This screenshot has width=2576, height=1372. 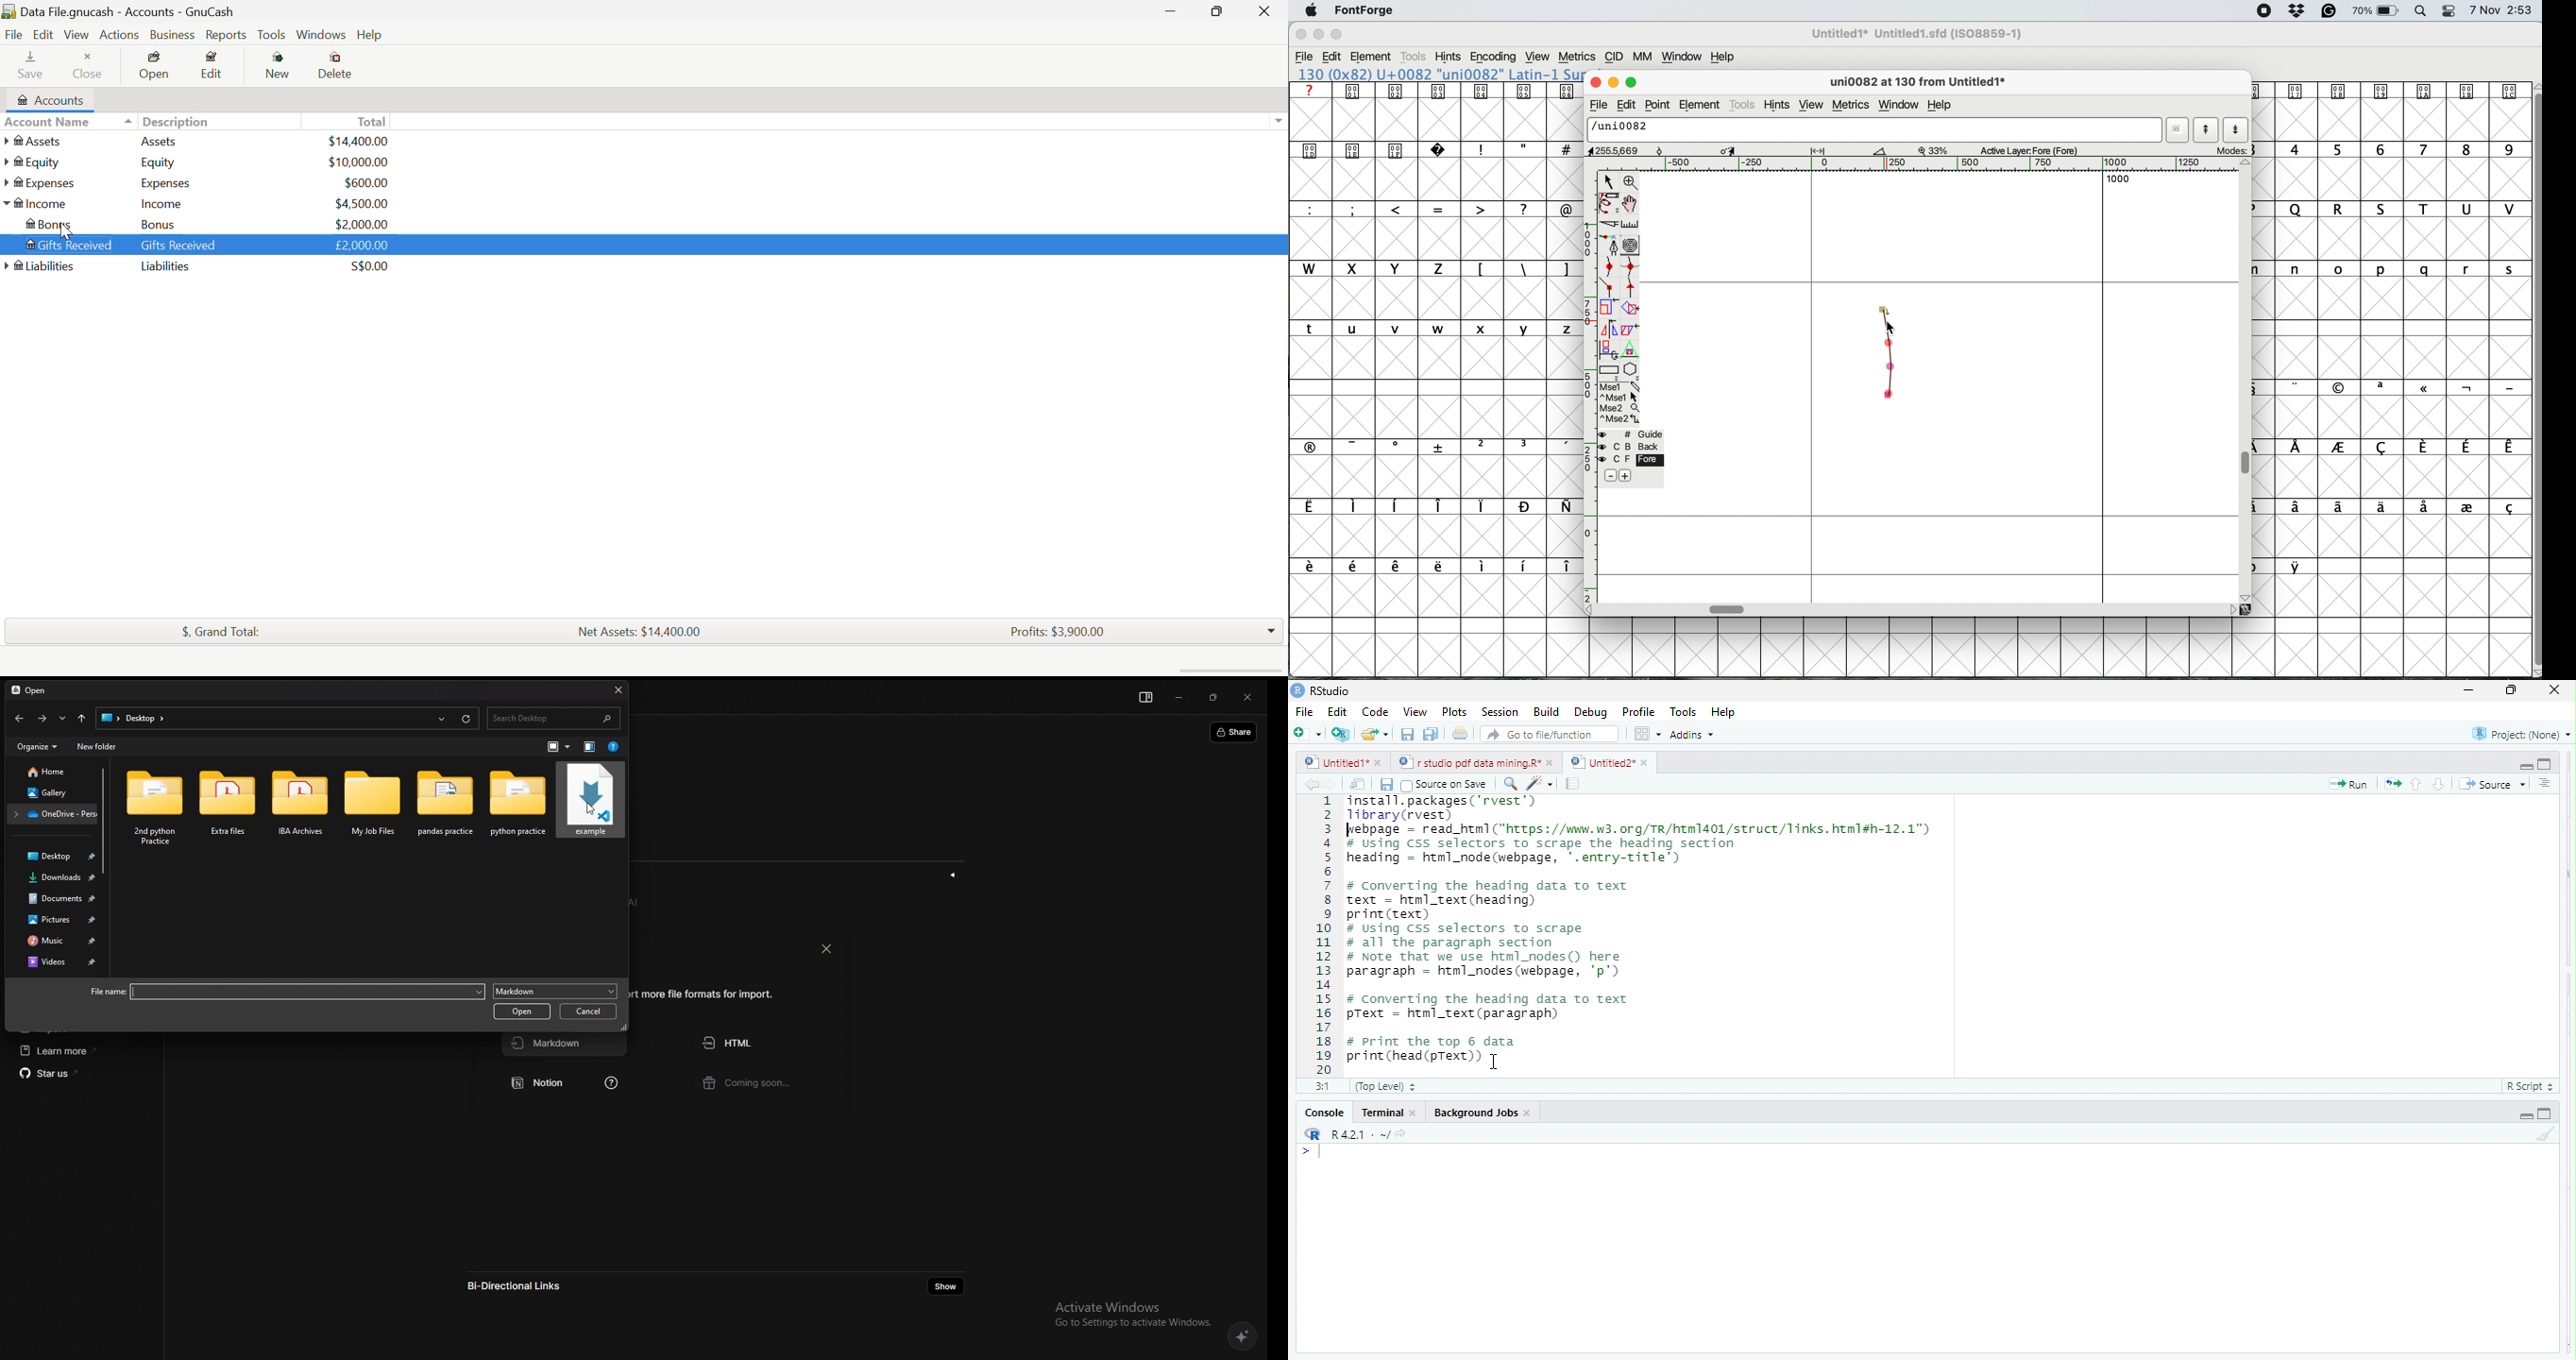 I want to click on R Script , so click(x=2527, y=1087).